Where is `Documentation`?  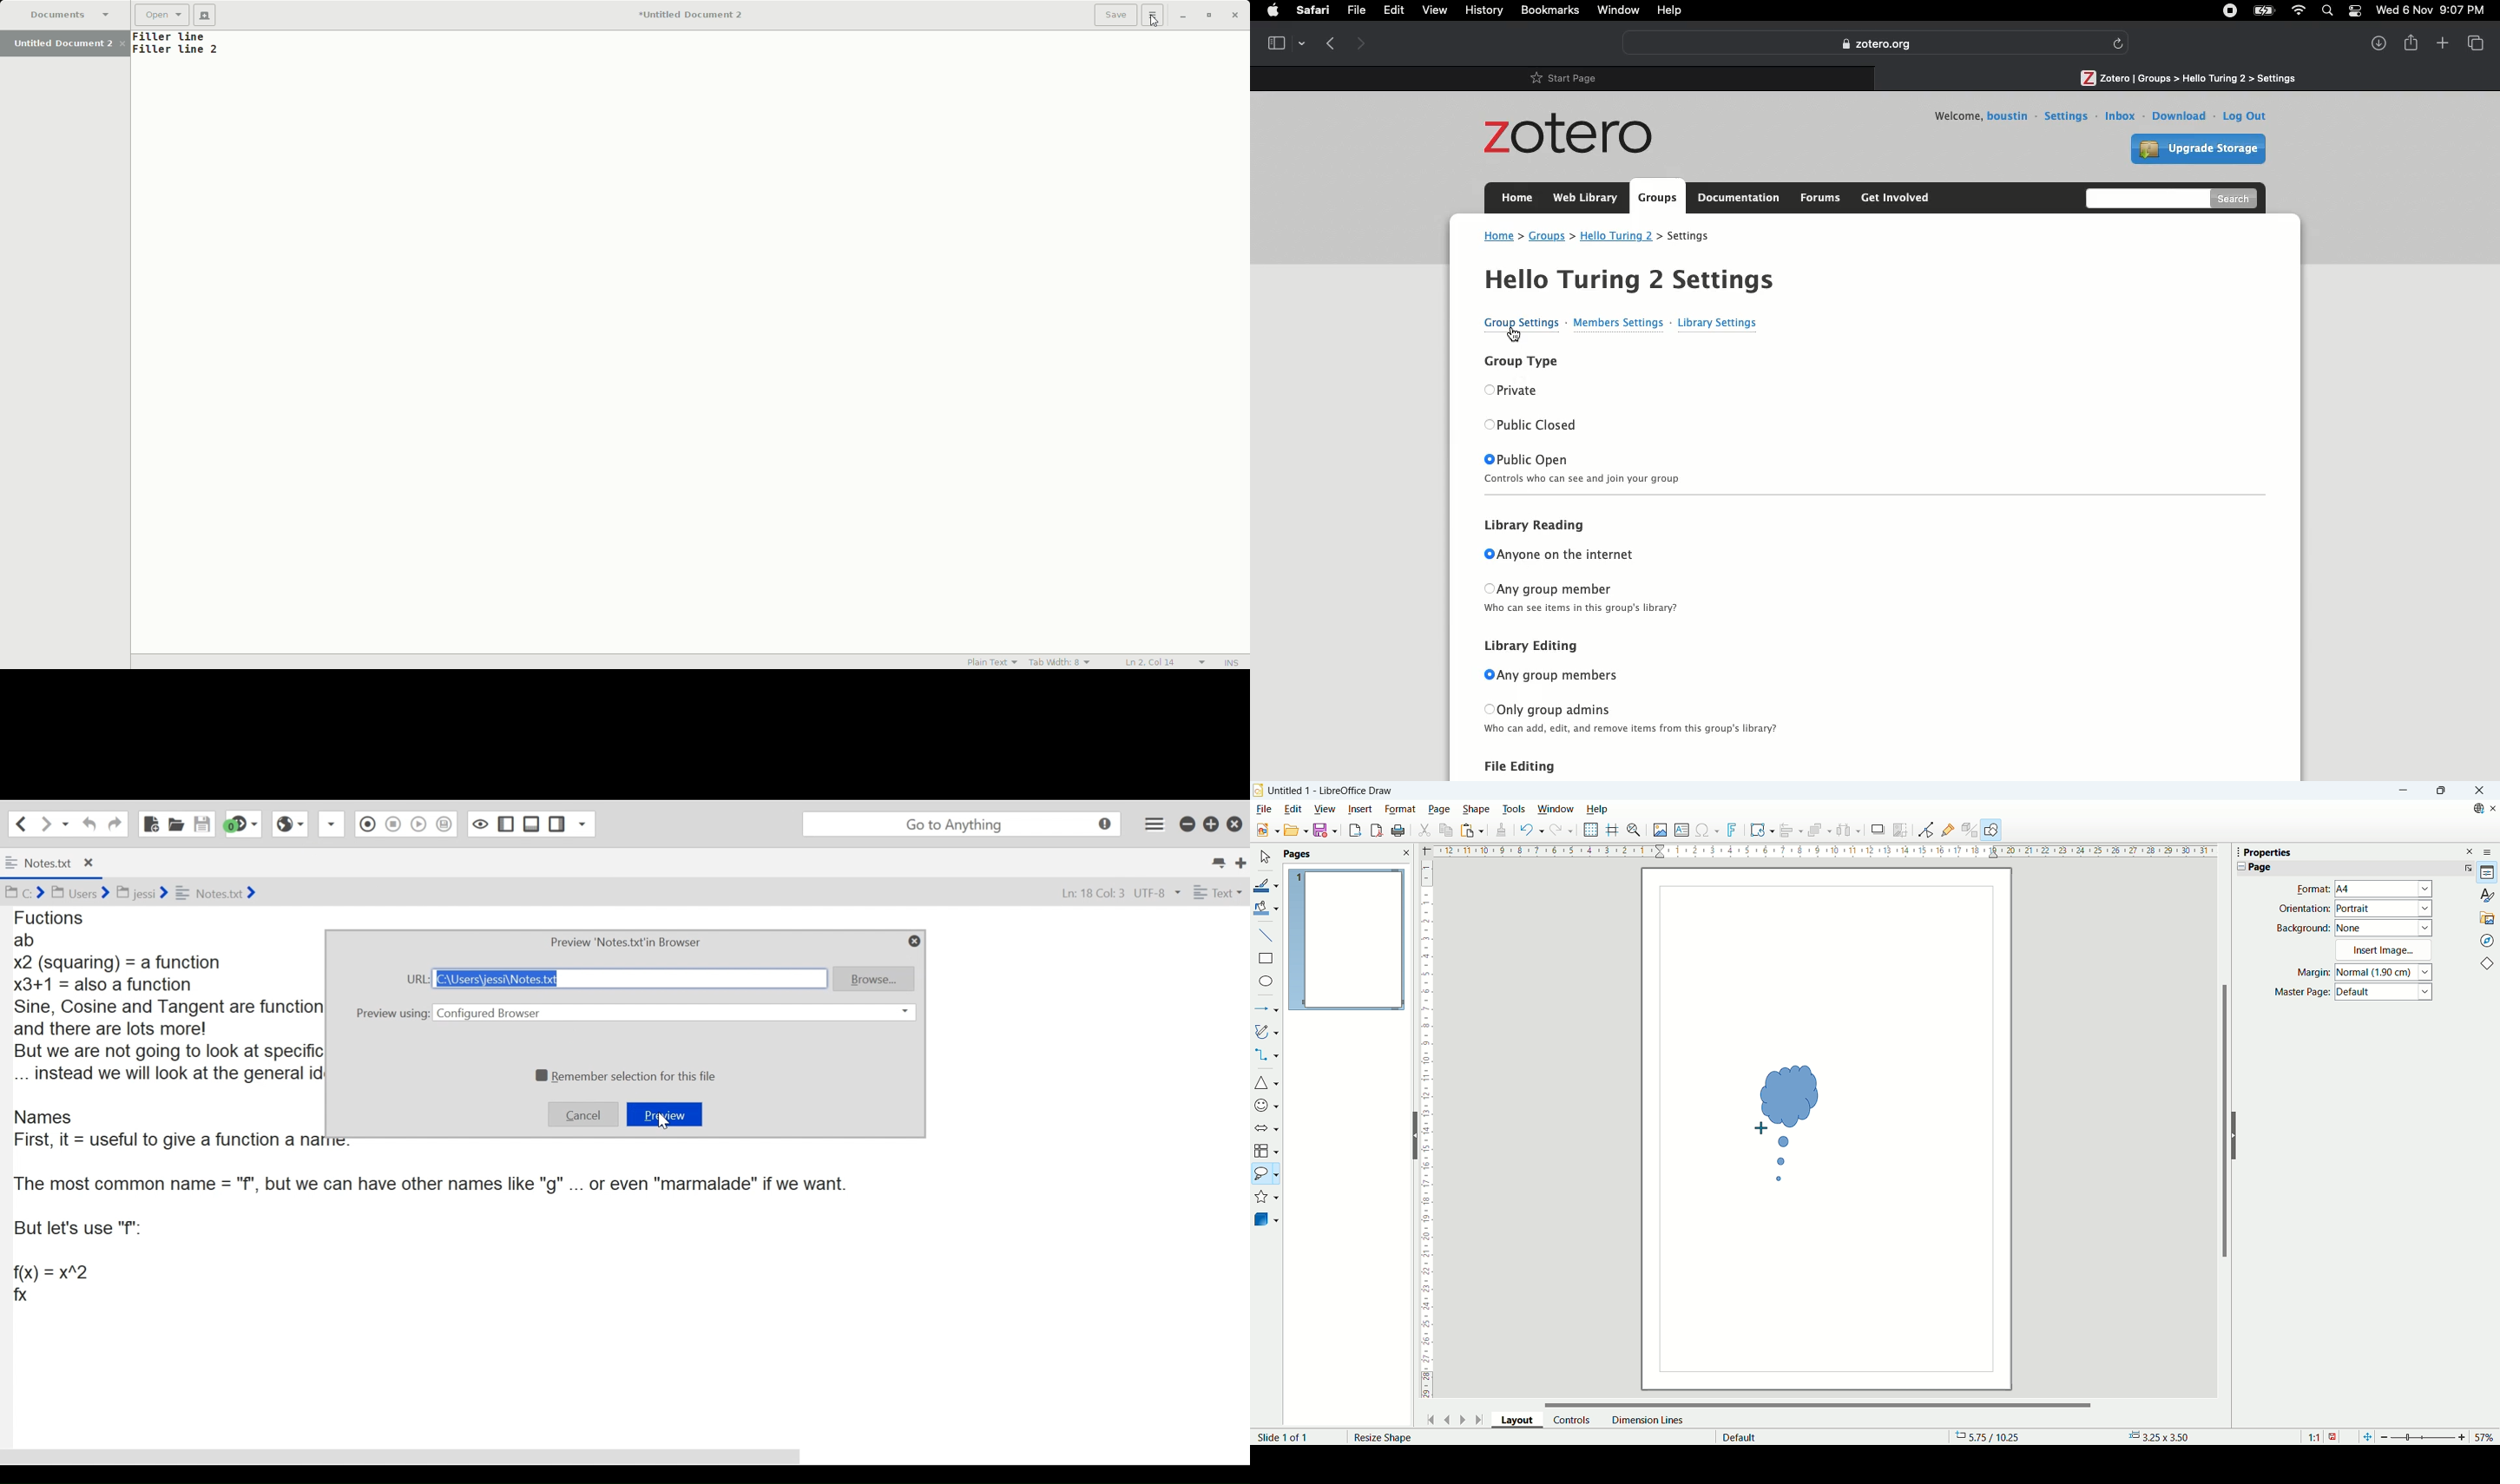
Documentation is located at coordinates (1739, 198).